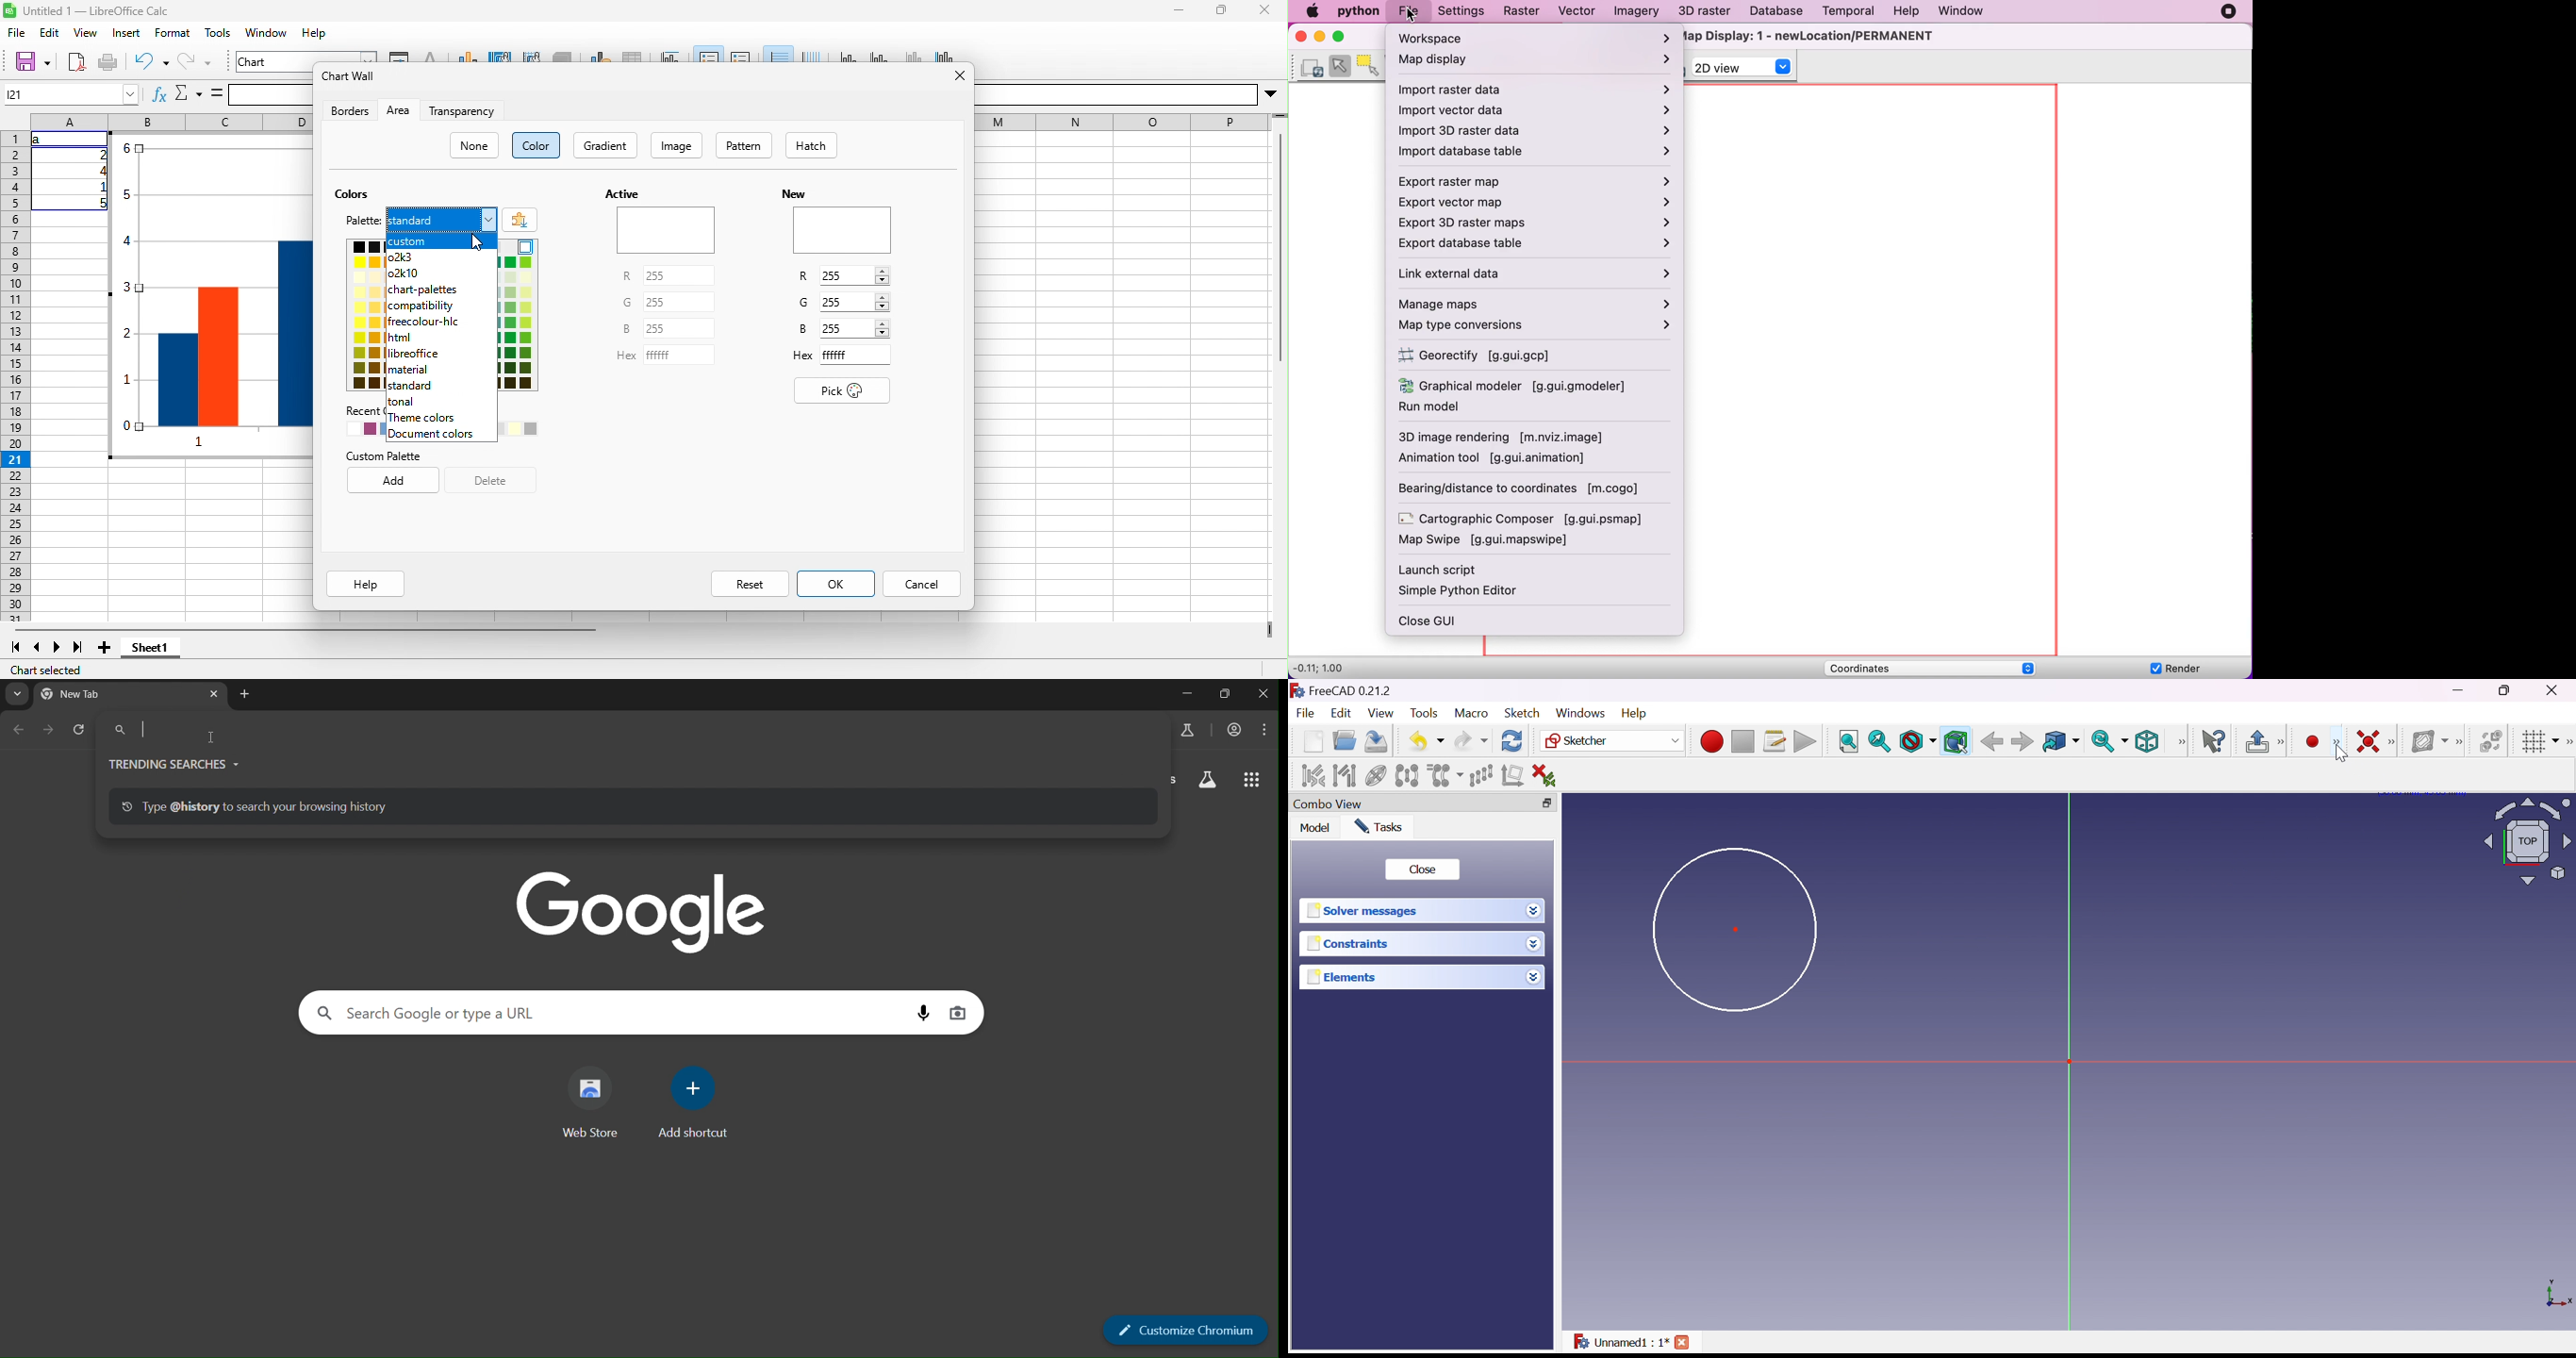 The width and height of the screenshot is (2576, 1372). I want to click on Toggle grid, so click(2538, 741).